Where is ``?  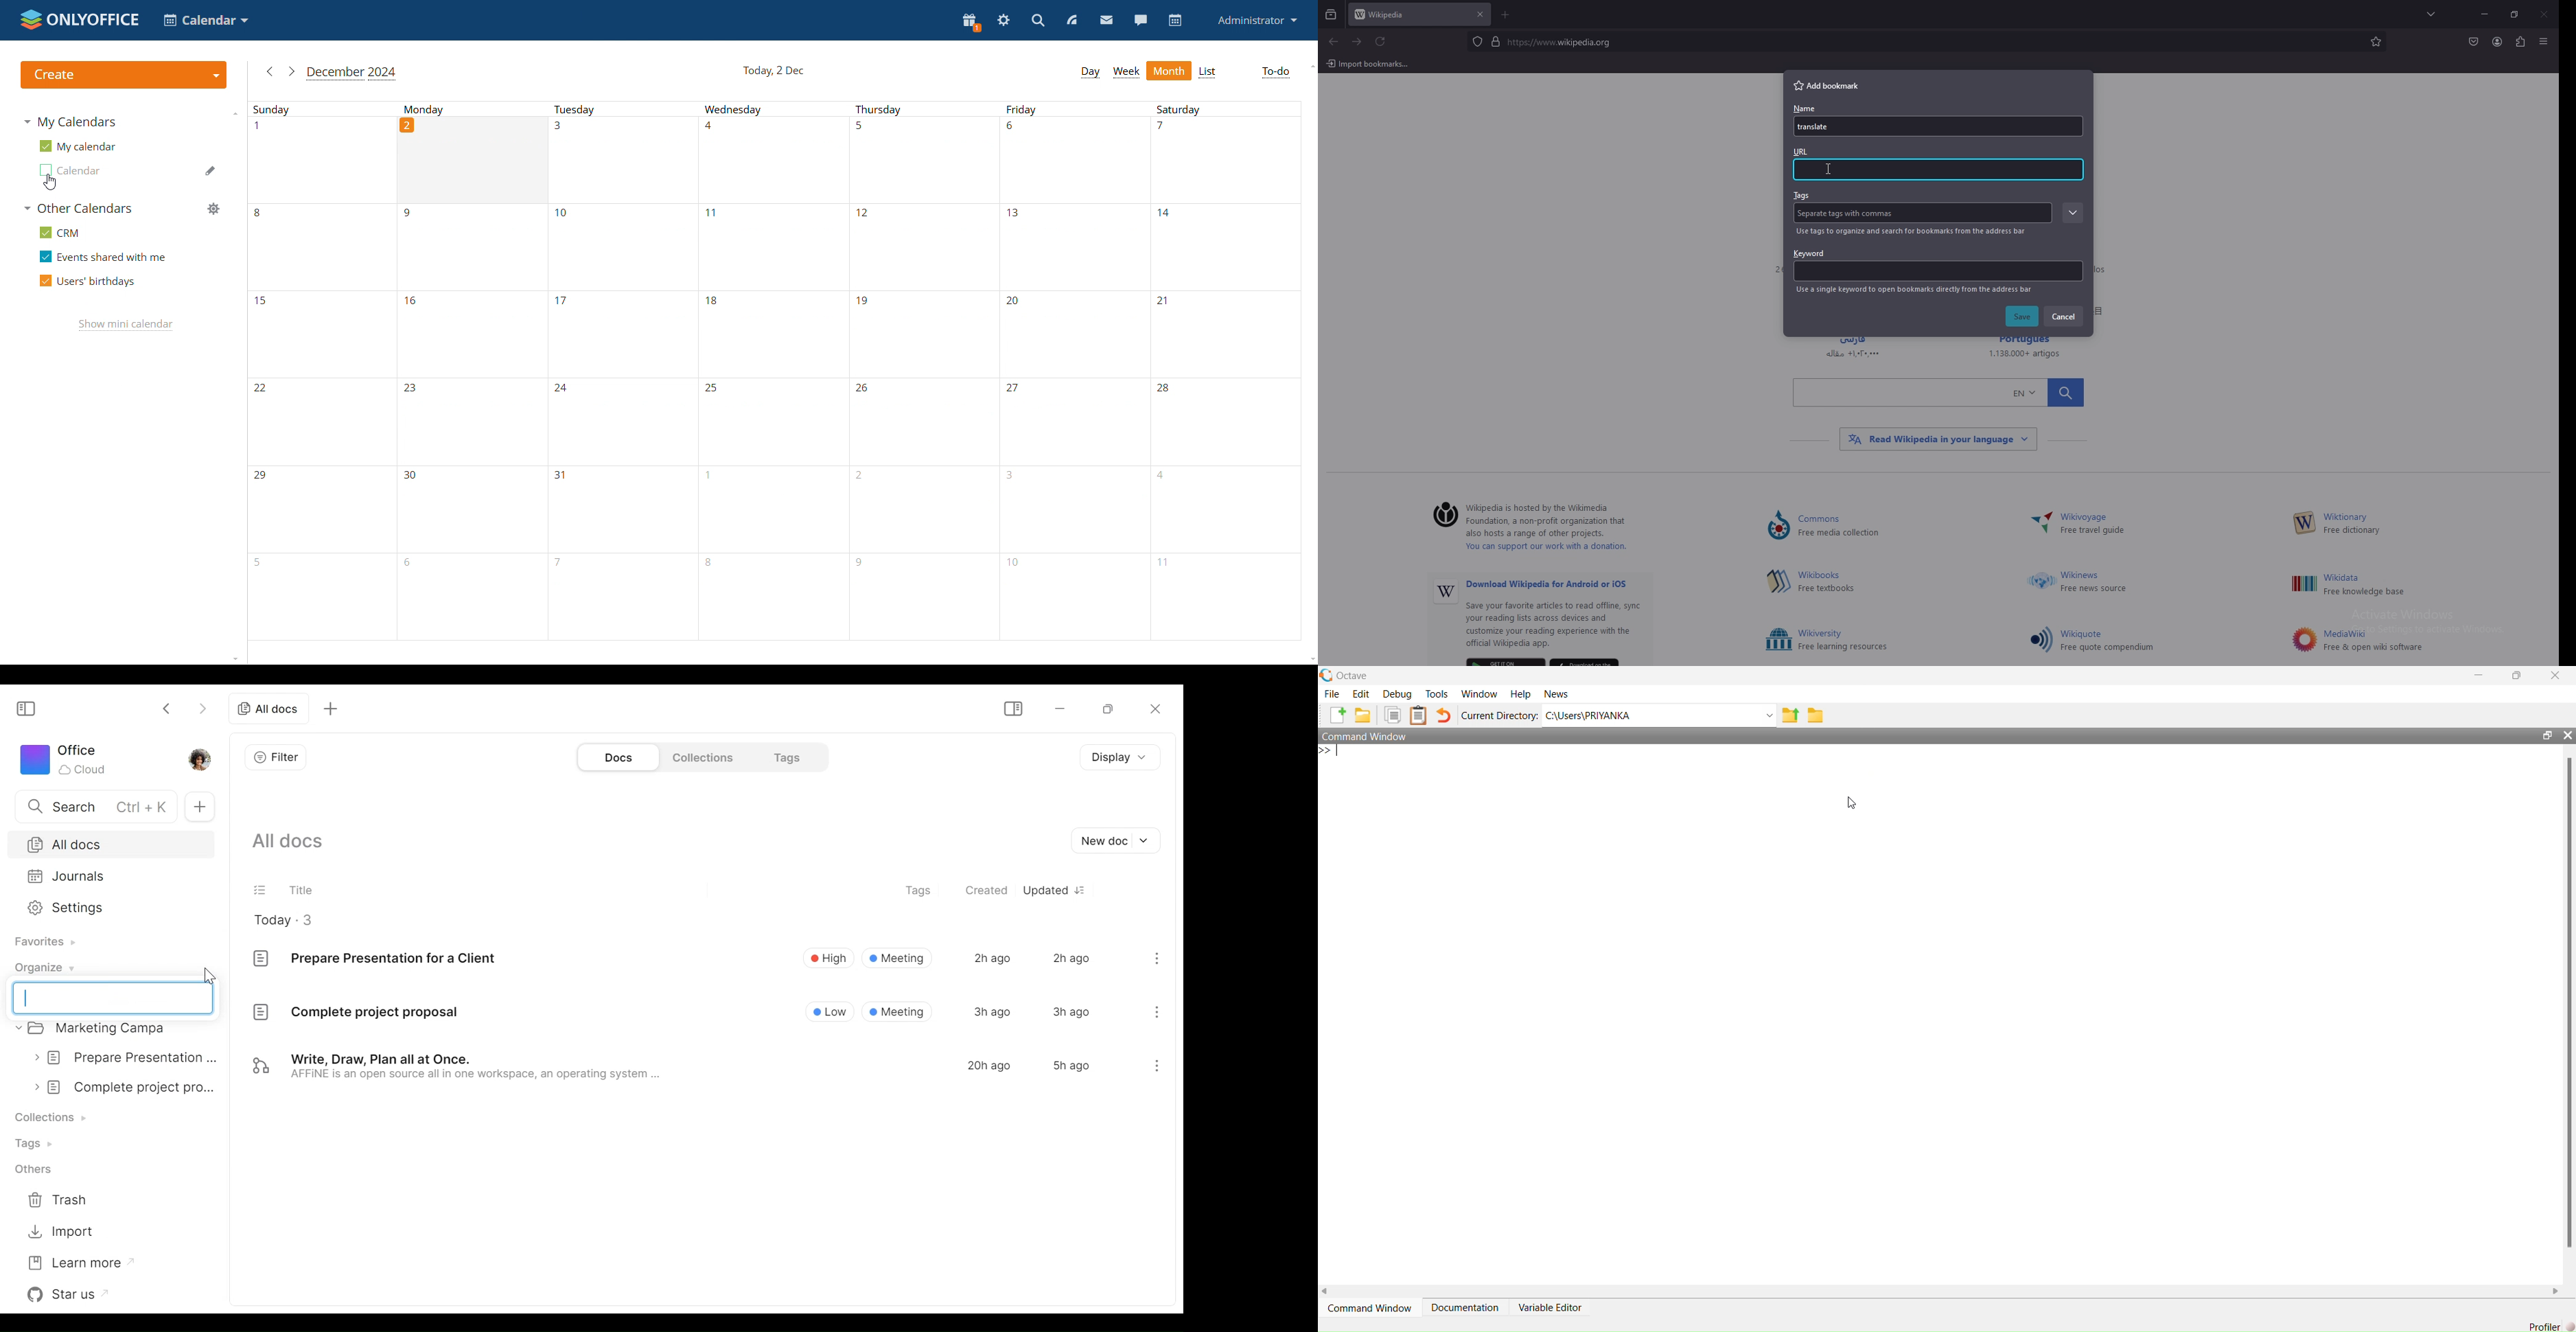
 is located at coordinates (1564, 616).